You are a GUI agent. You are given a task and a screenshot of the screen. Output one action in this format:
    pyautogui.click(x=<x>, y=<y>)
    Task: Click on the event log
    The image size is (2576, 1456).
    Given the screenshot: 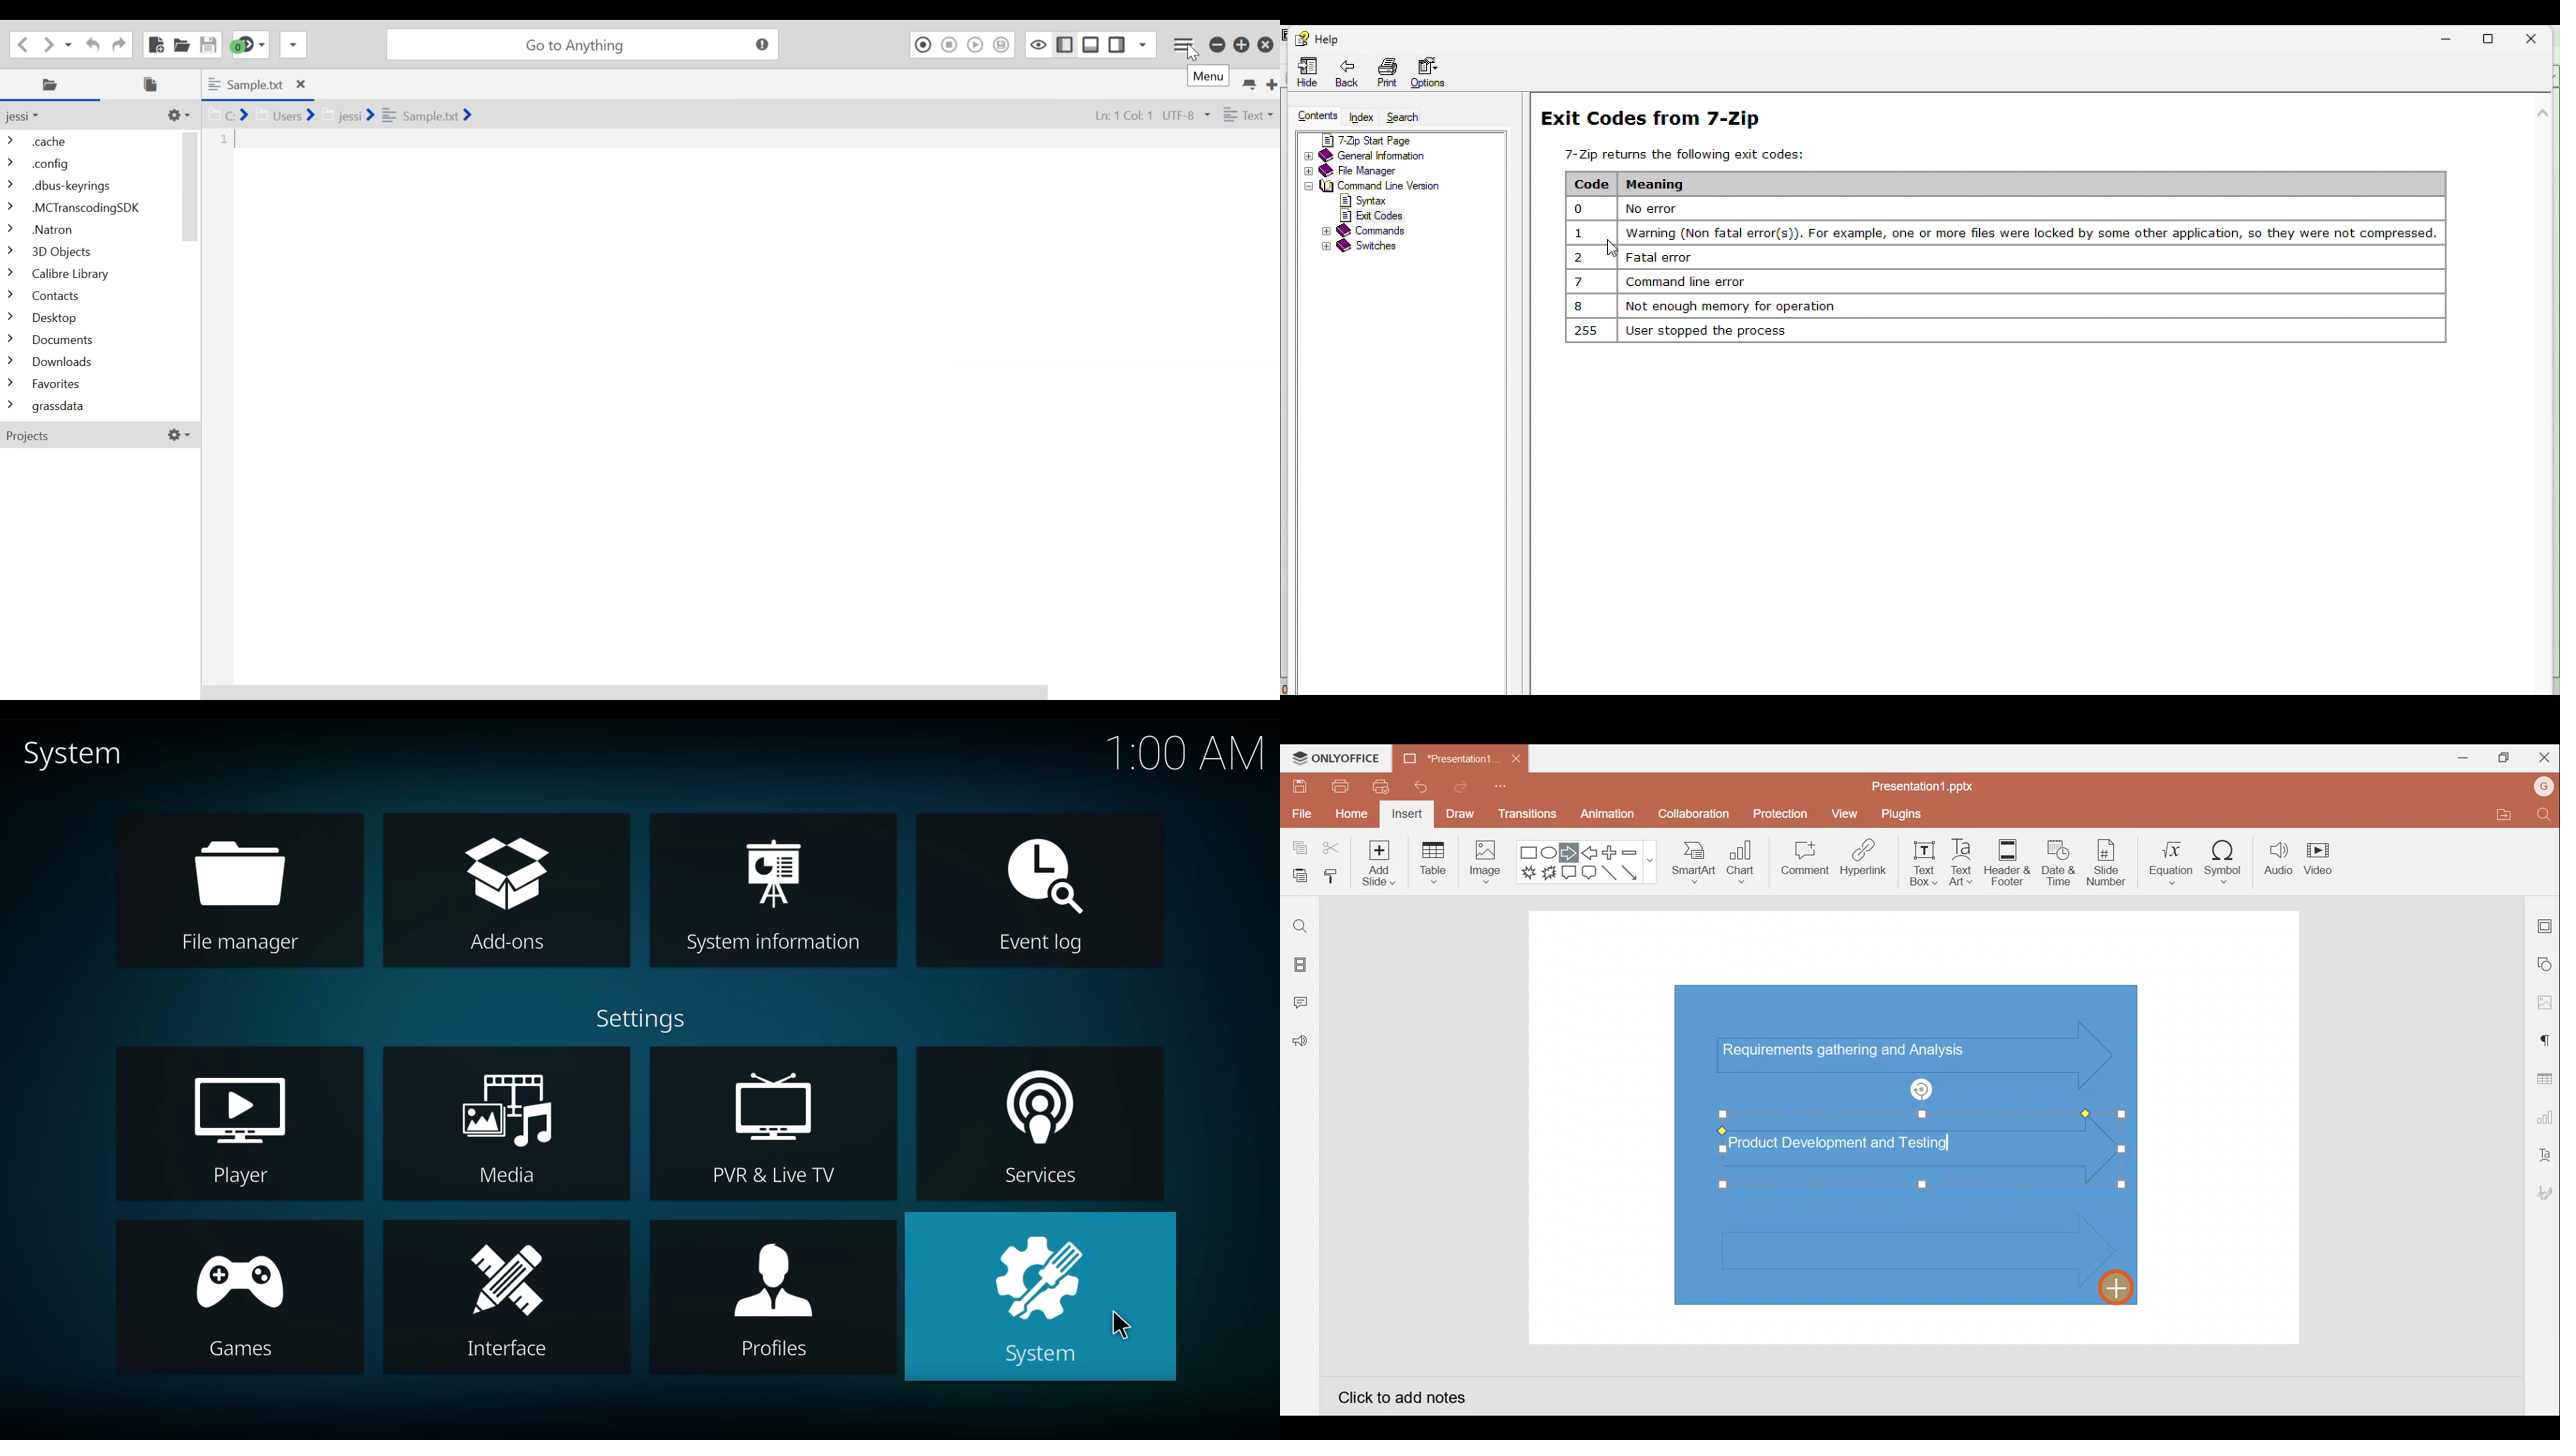 What is the action you would take?
    pyautogui.click(x=1042, y=891)
    